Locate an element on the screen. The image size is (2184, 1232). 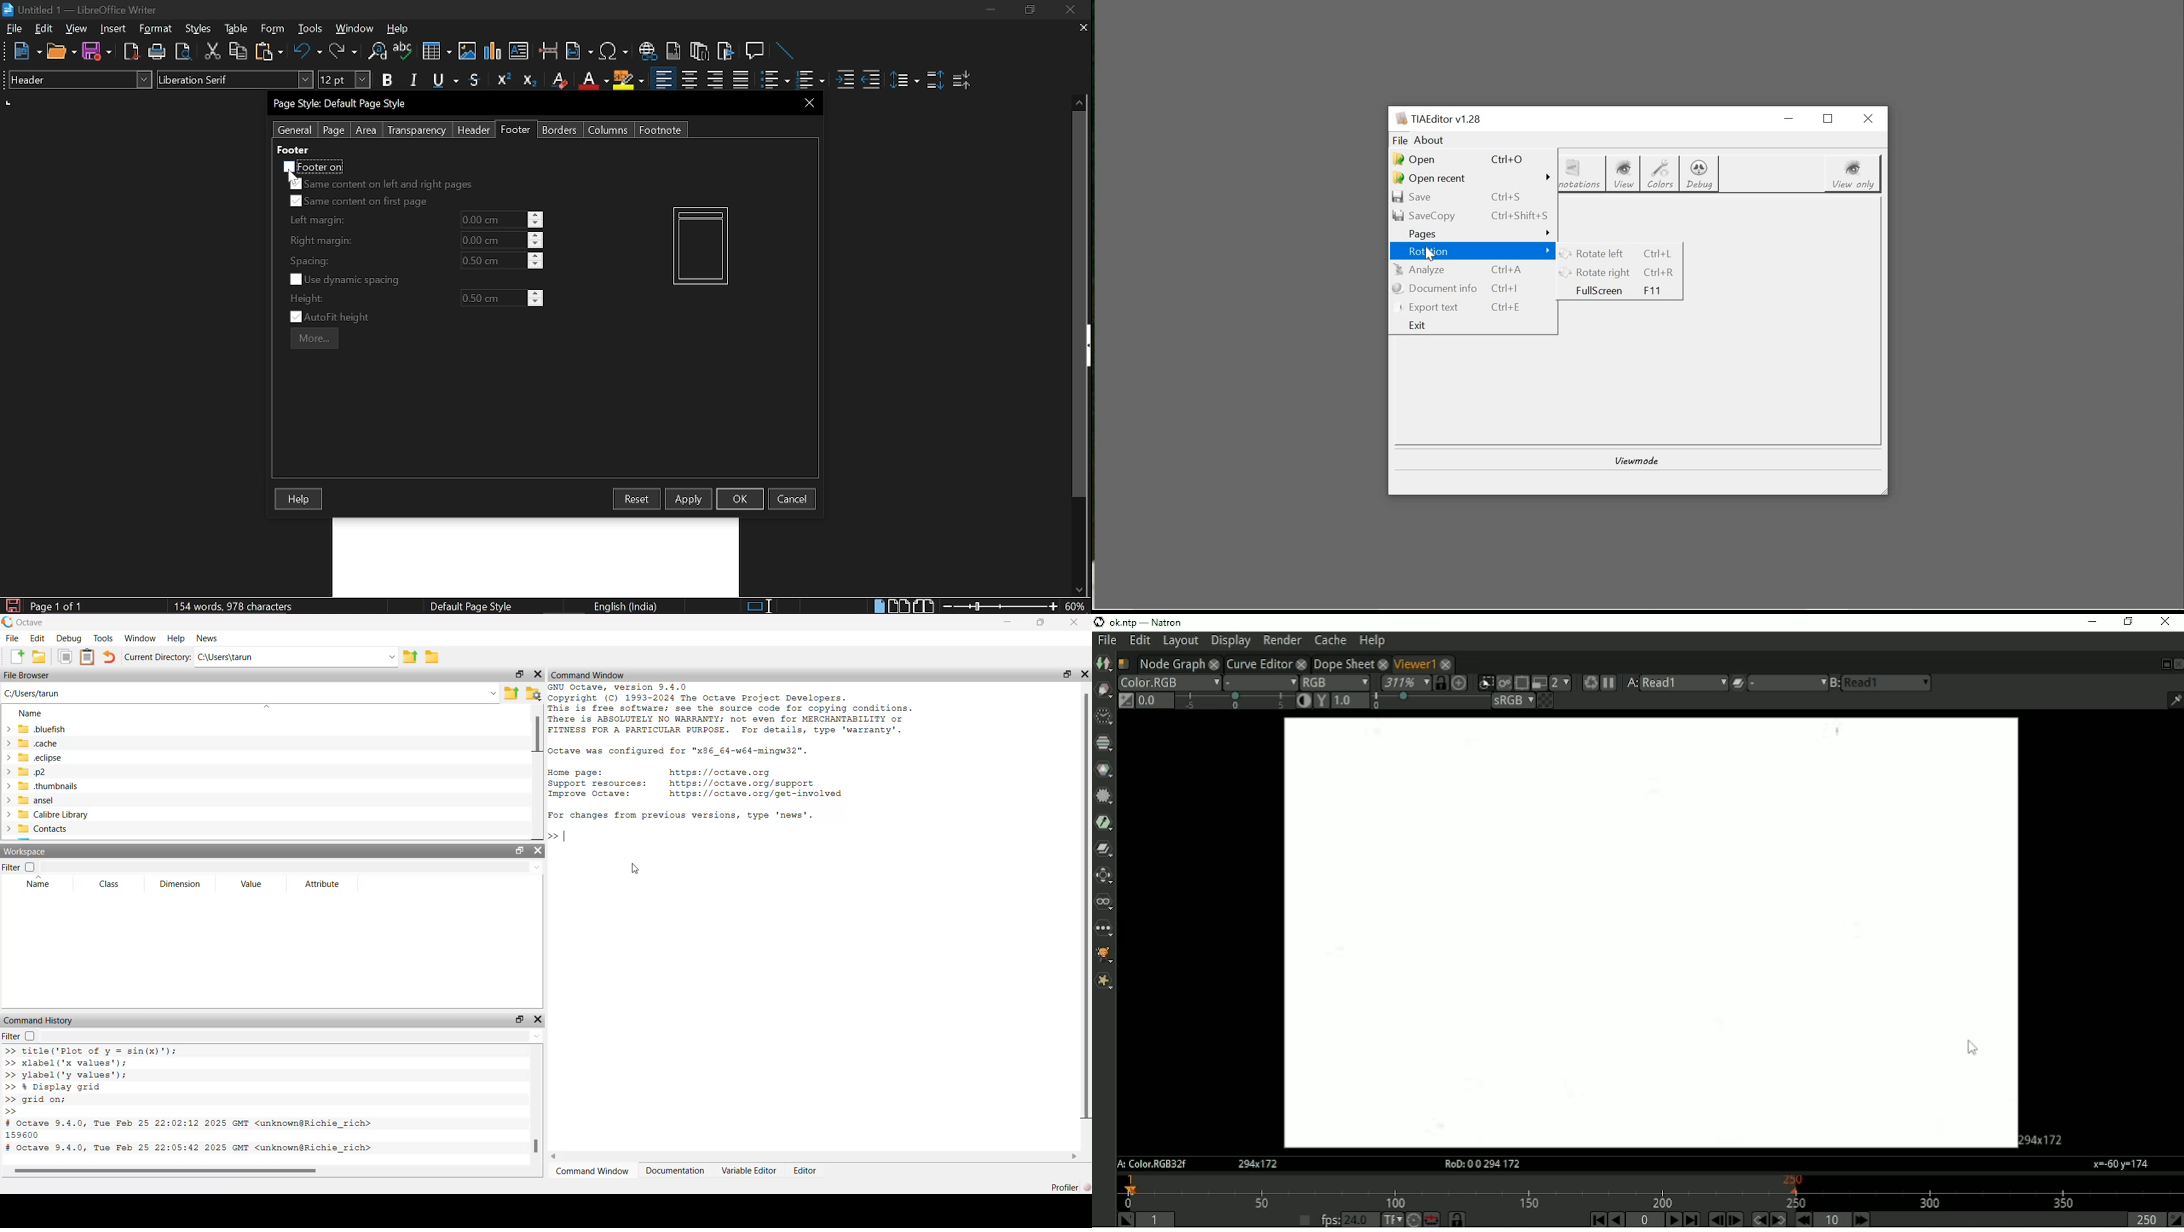
Increase indent is located at coordinates (844, 79).